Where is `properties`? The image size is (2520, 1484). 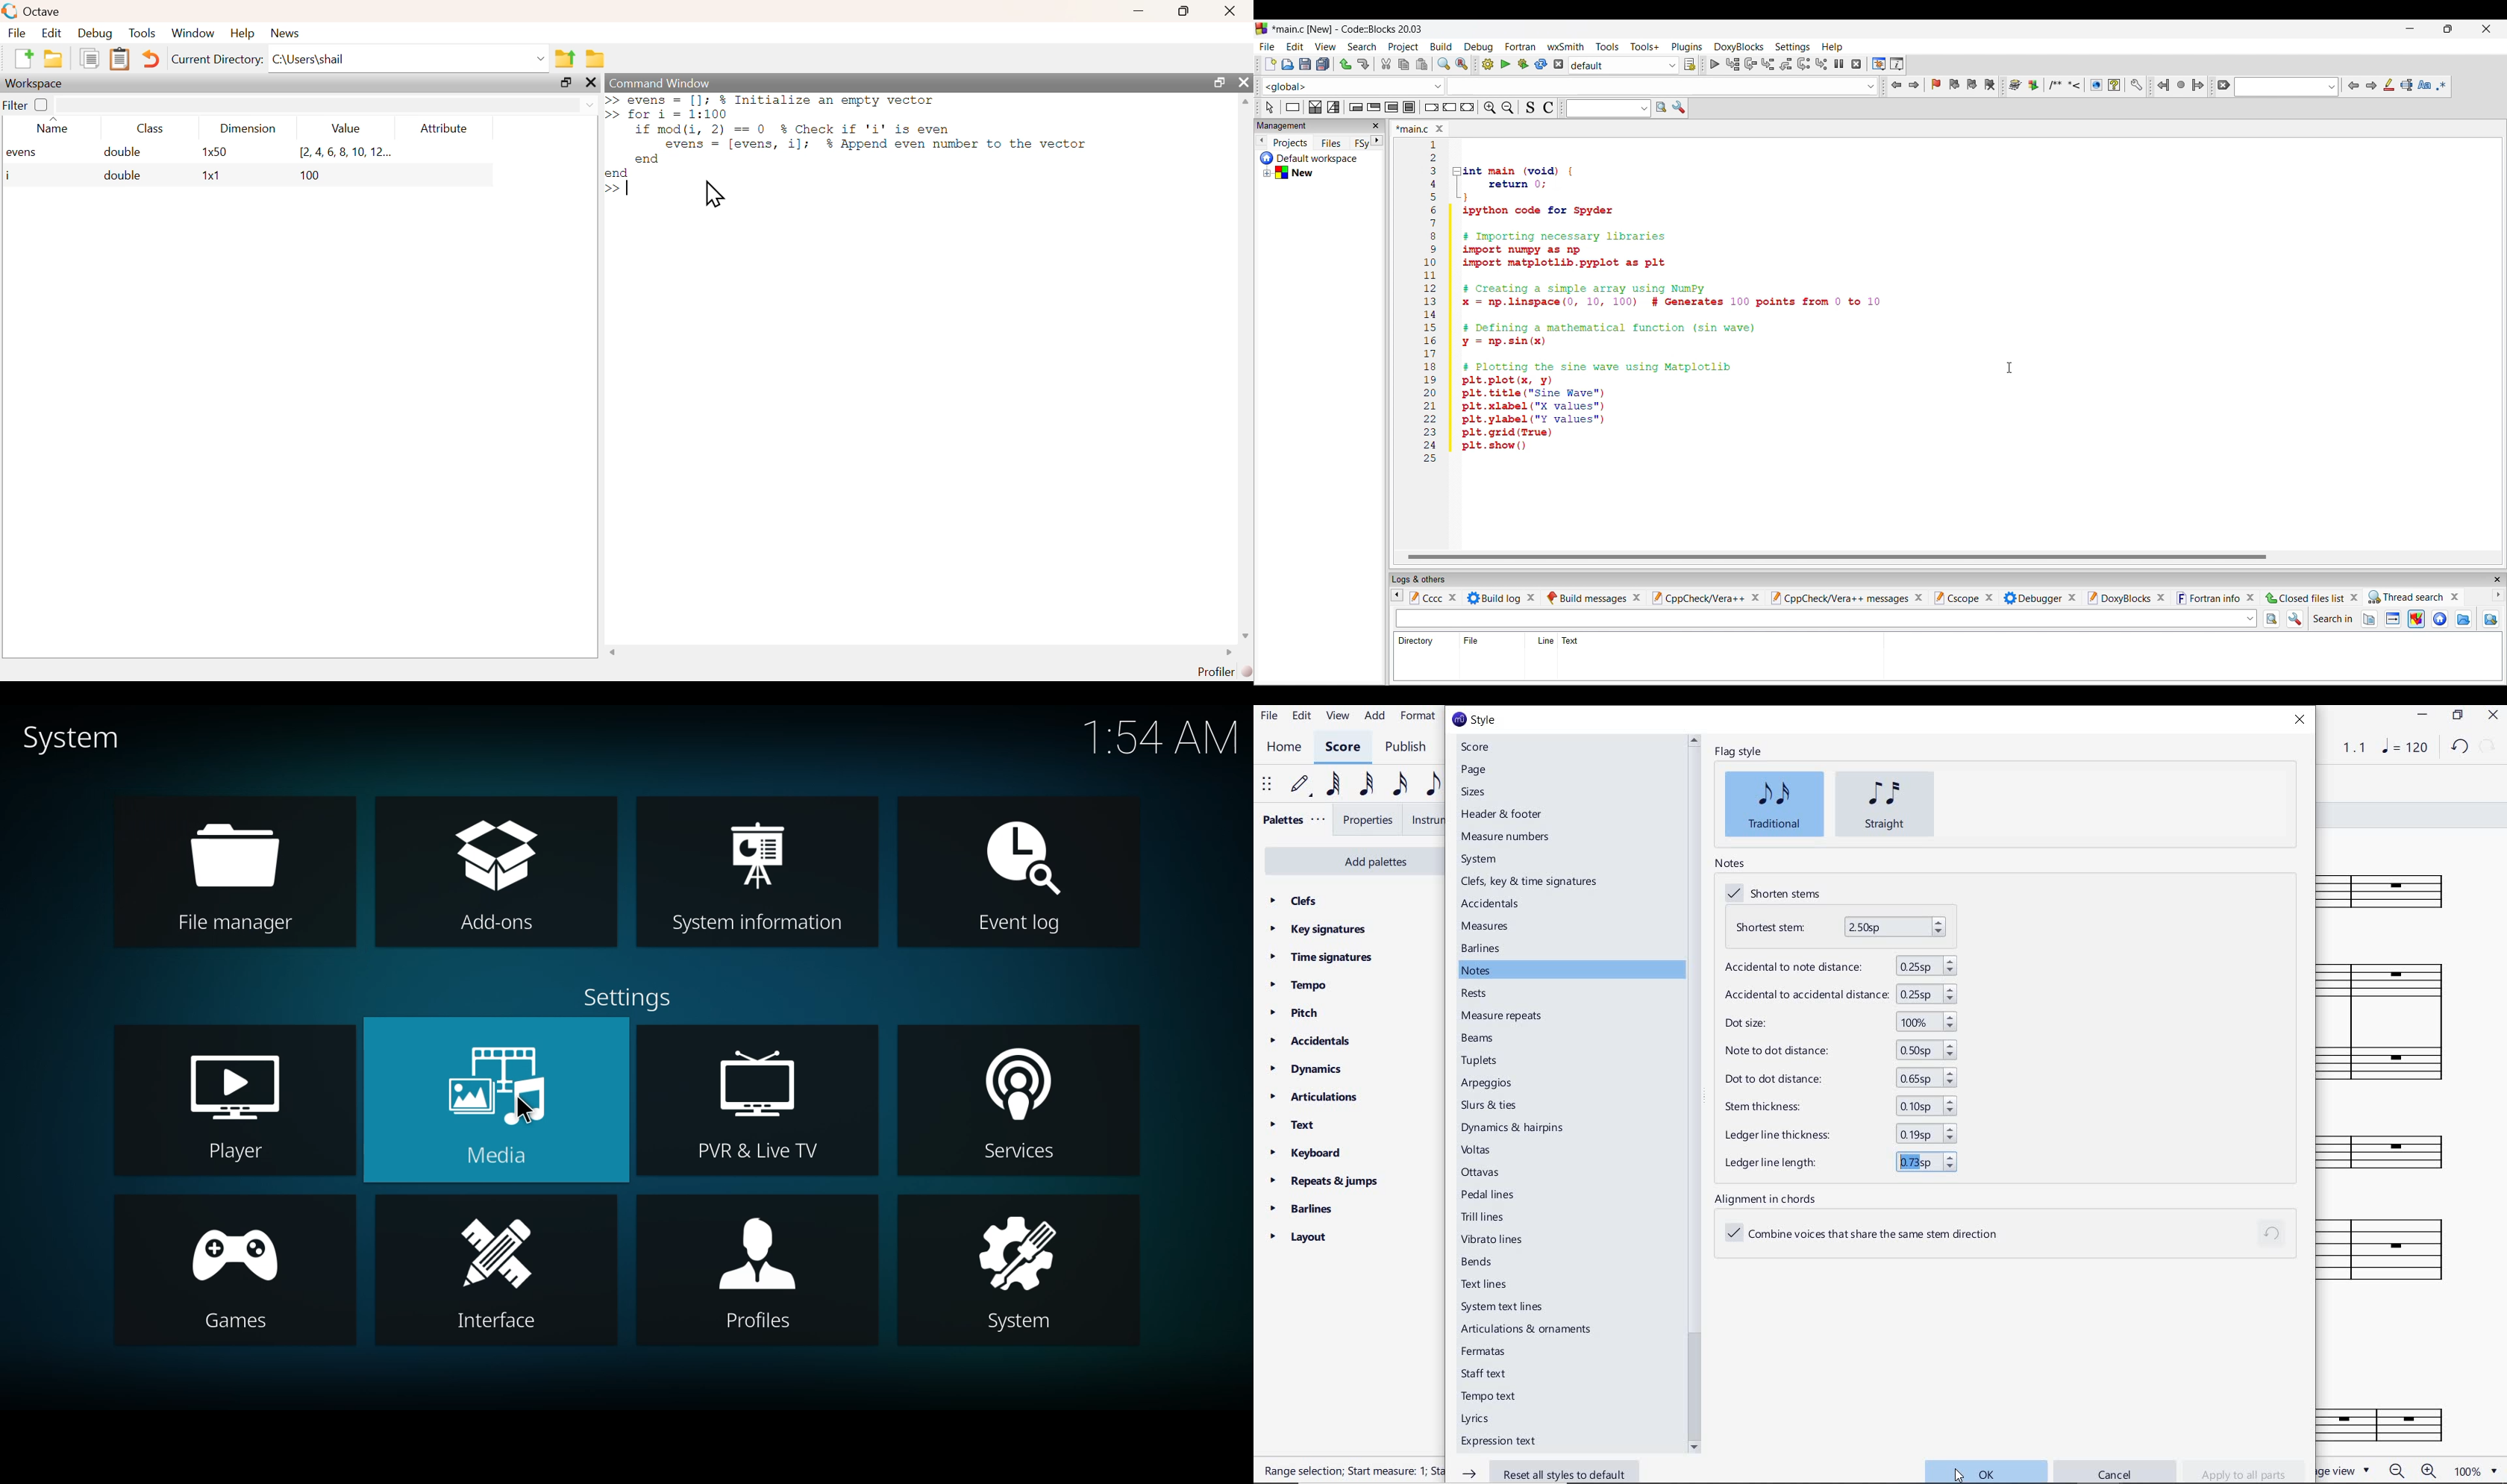
properties is located at coordinates (1369, 821).